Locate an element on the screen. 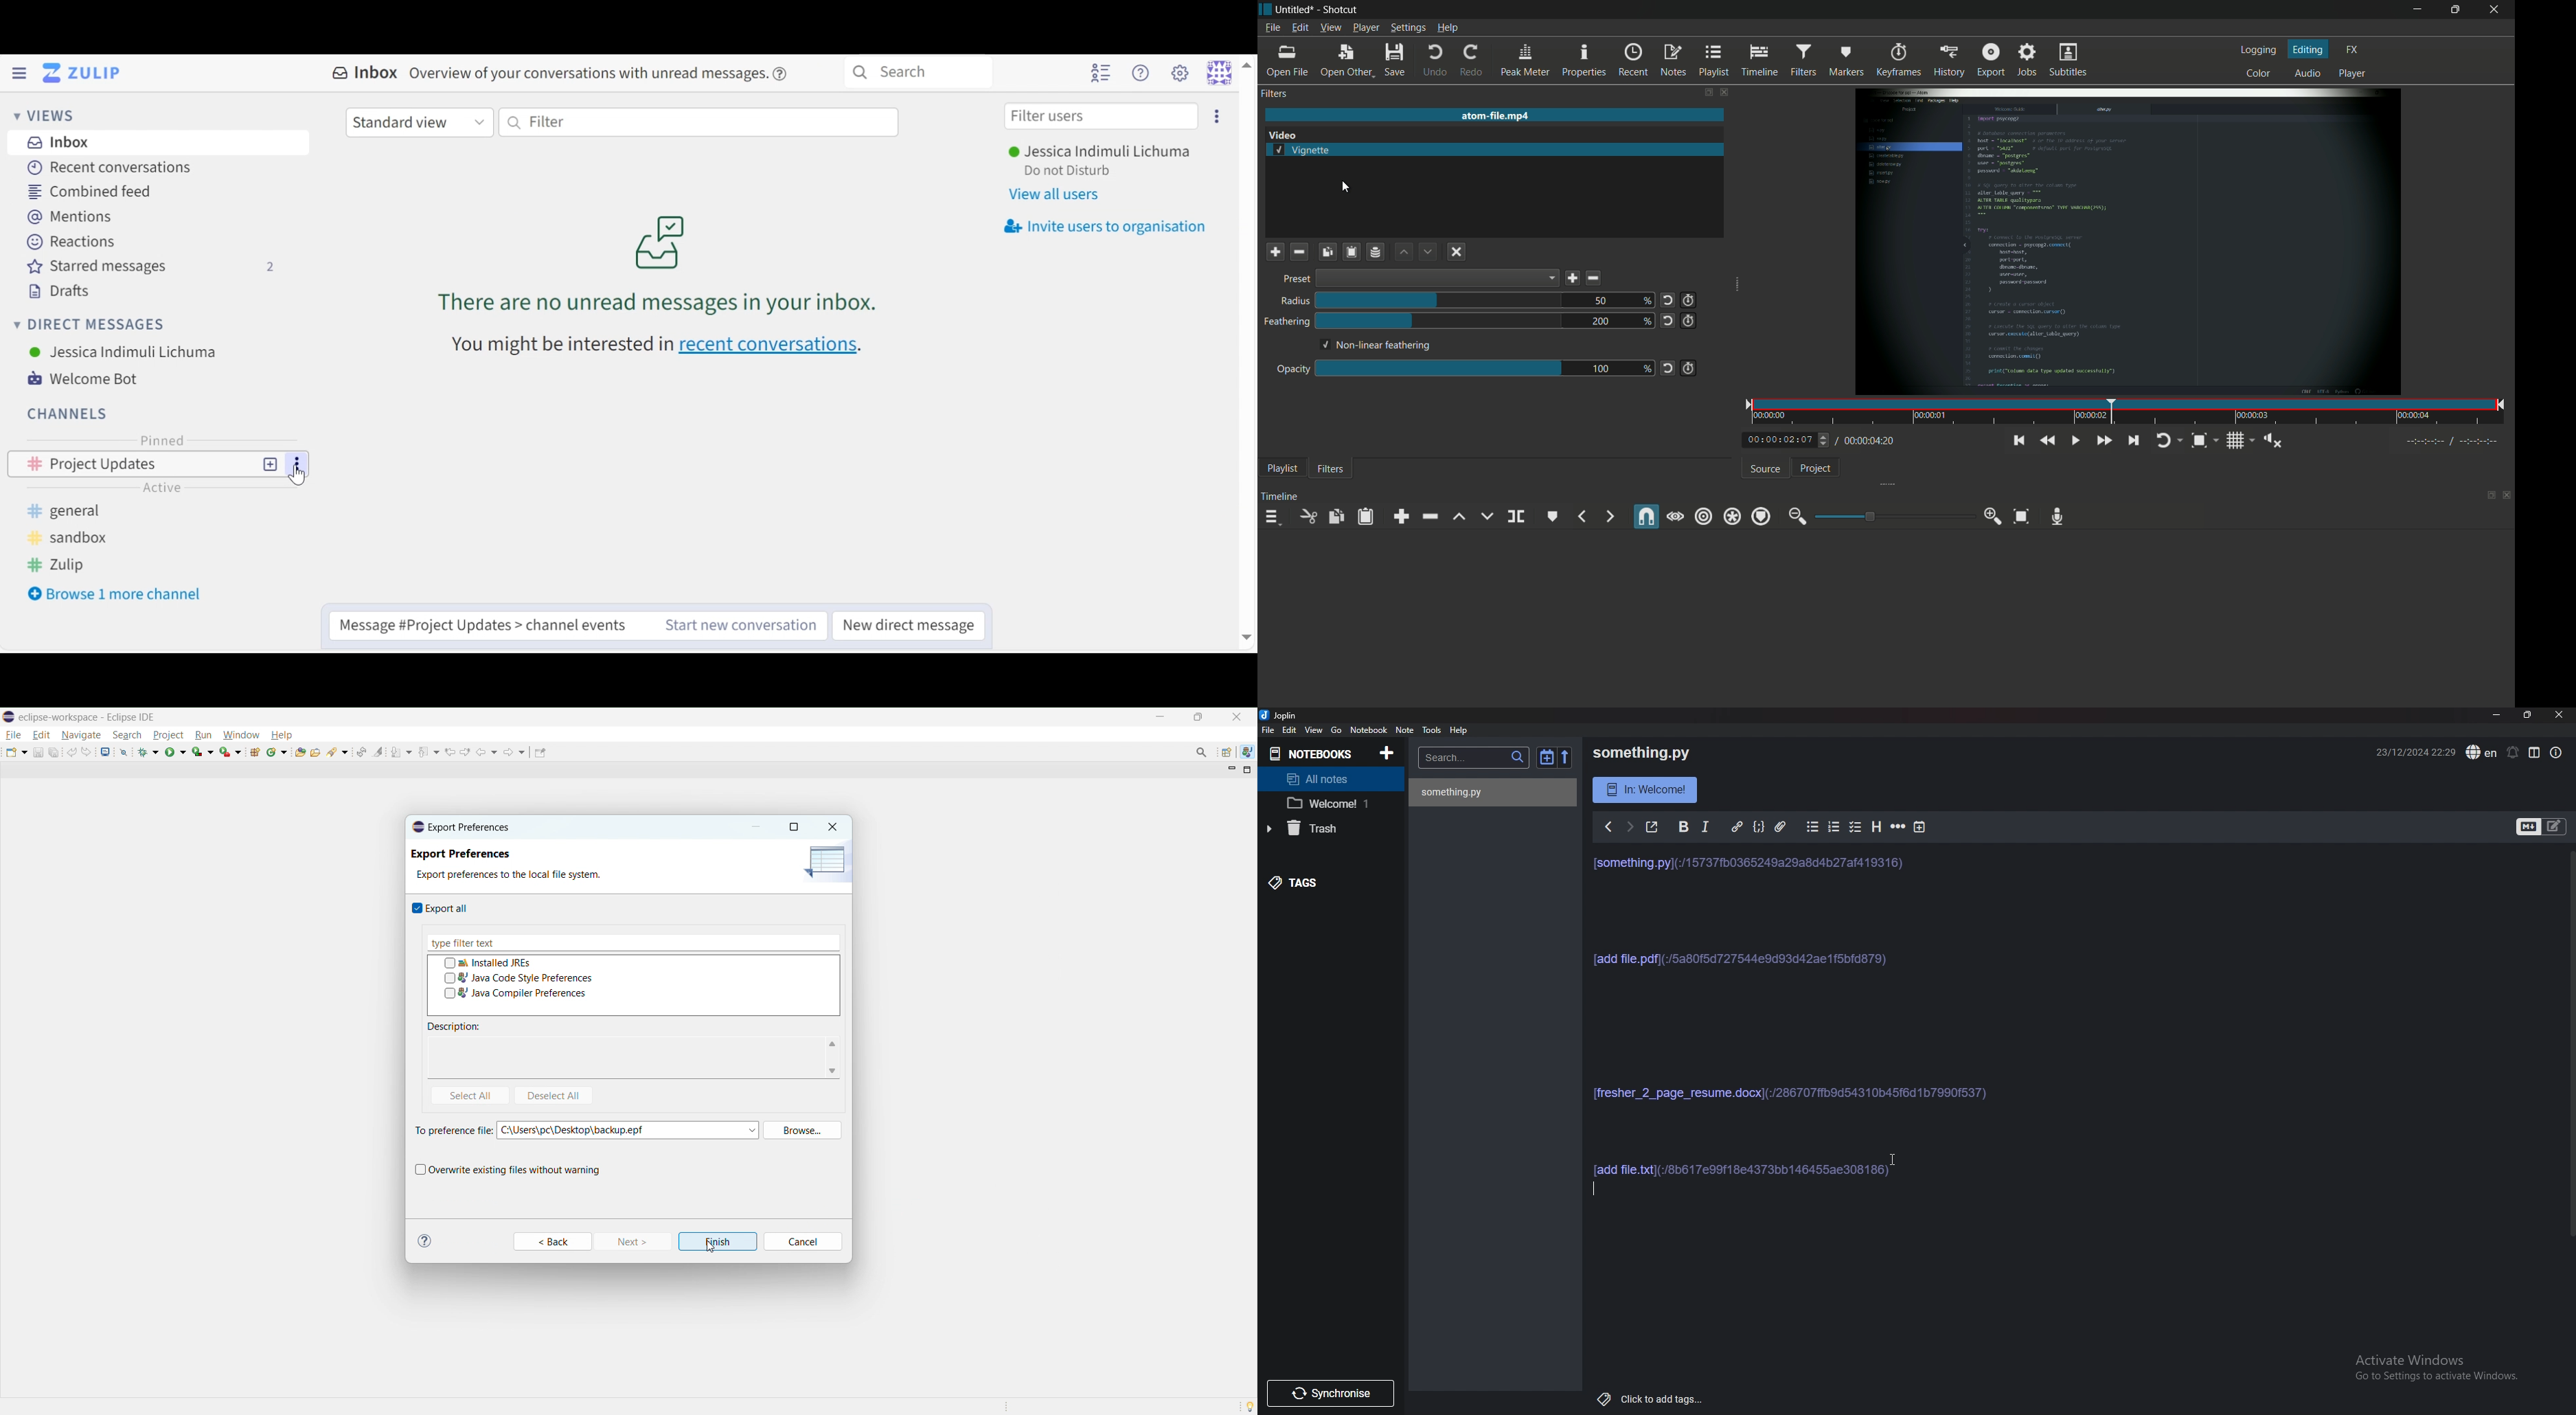 The image size is (2576, 1428). Attachment is located at coordinates (1781, 826).